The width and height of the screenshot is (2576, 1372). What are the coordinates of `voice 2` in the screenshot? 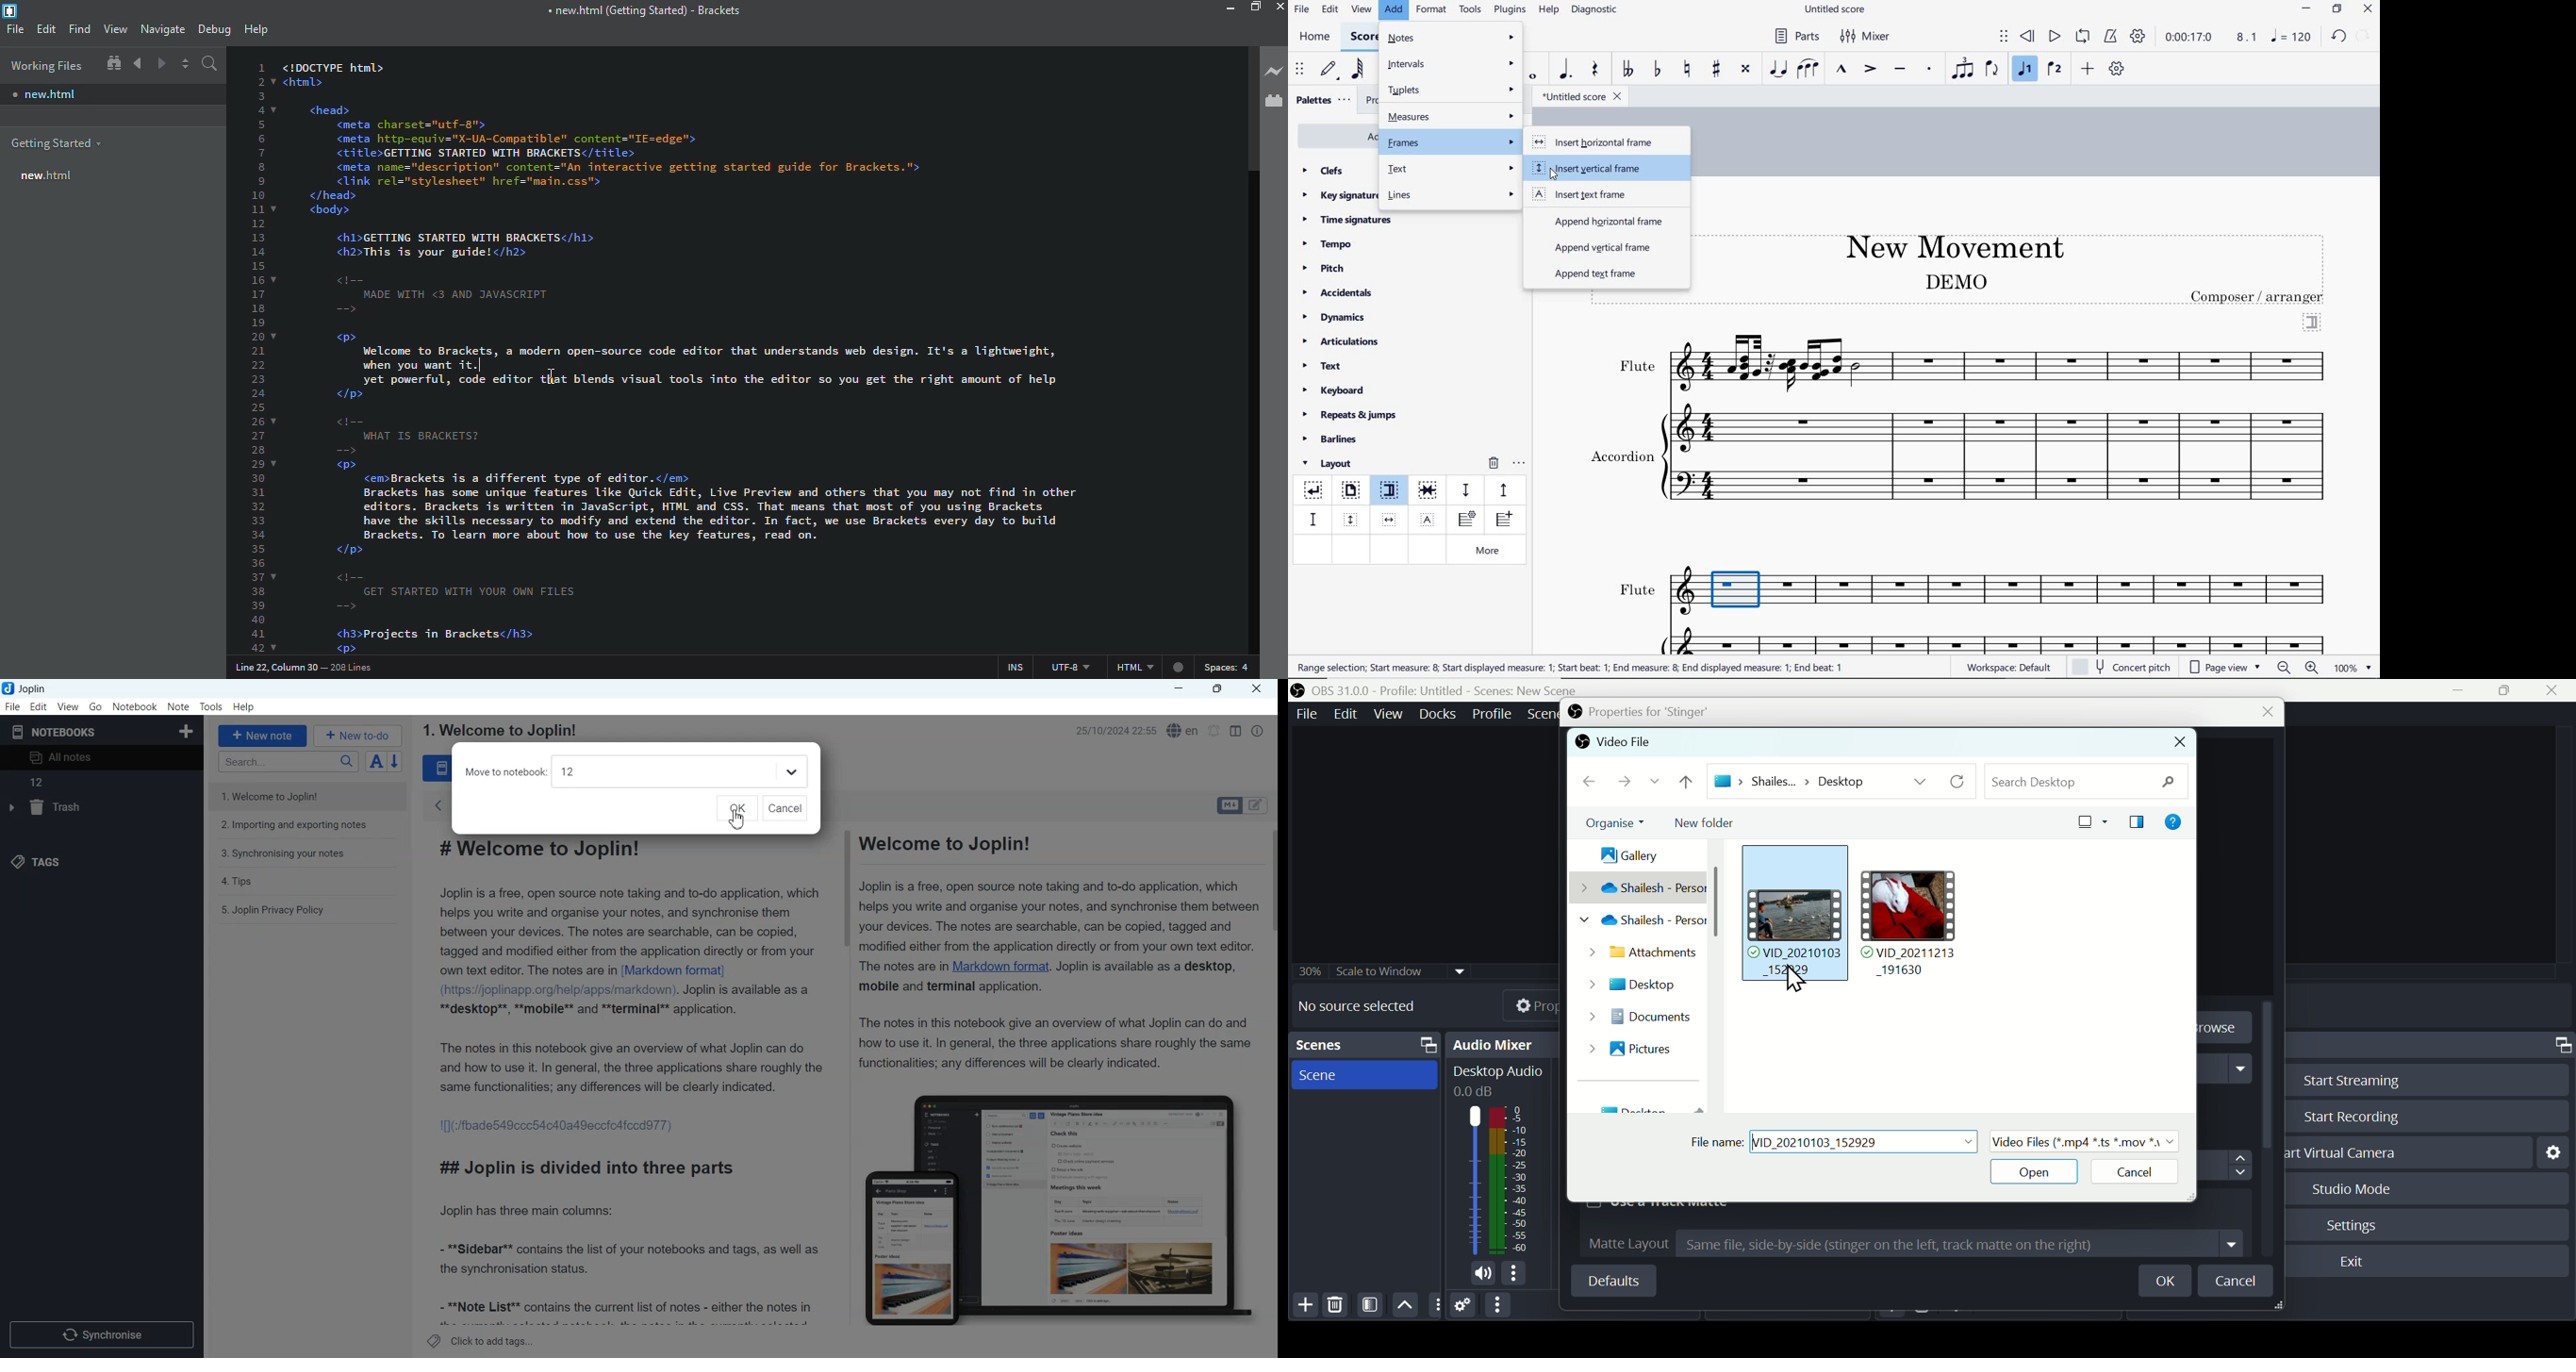 It's located at (2055, 70).